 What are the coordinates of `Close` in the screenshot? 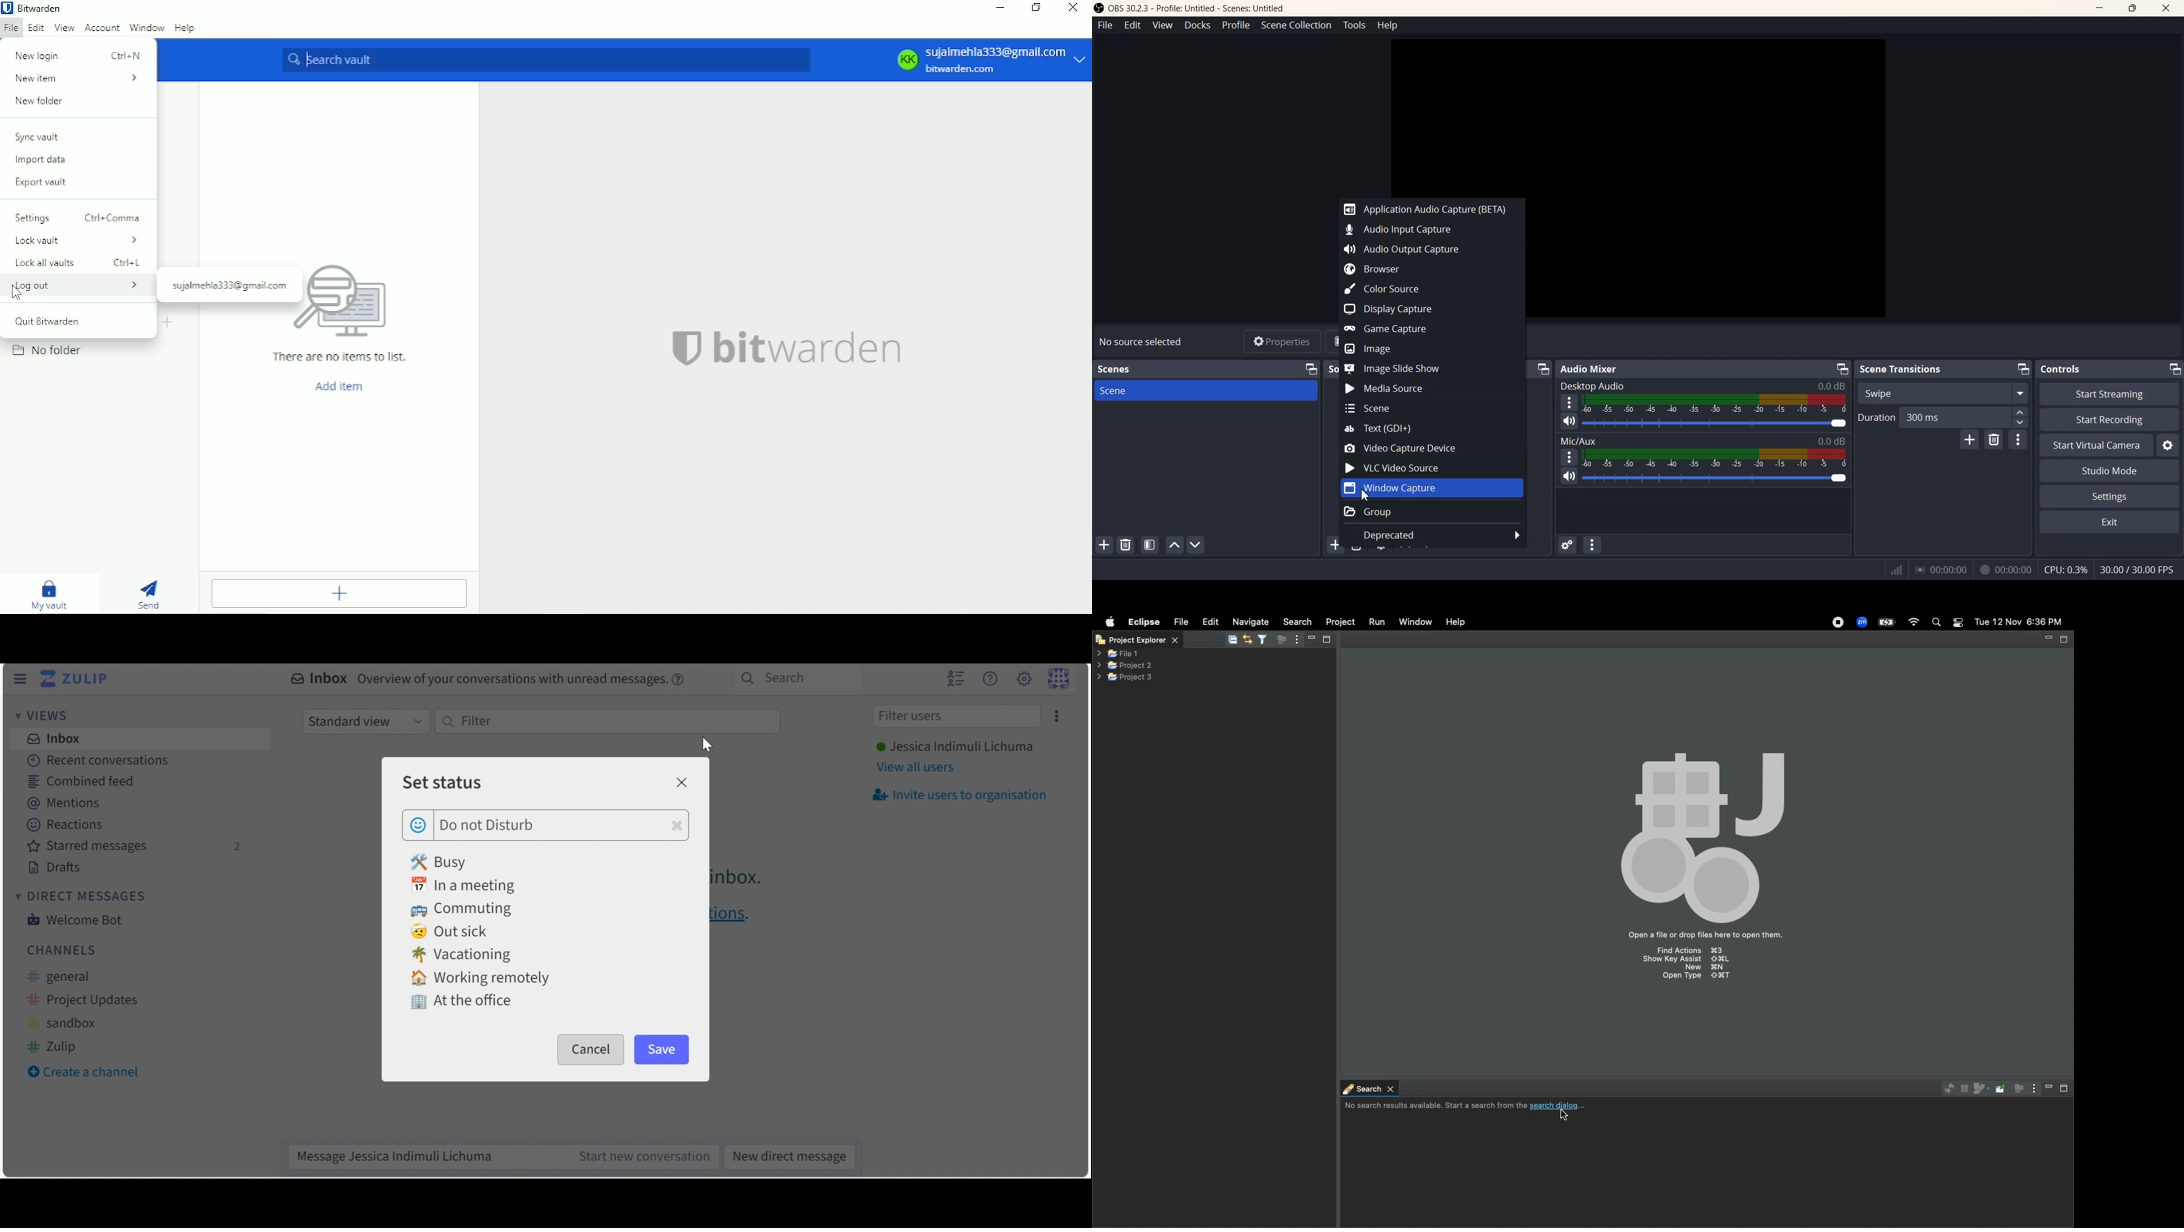 It's located at (681, 782).